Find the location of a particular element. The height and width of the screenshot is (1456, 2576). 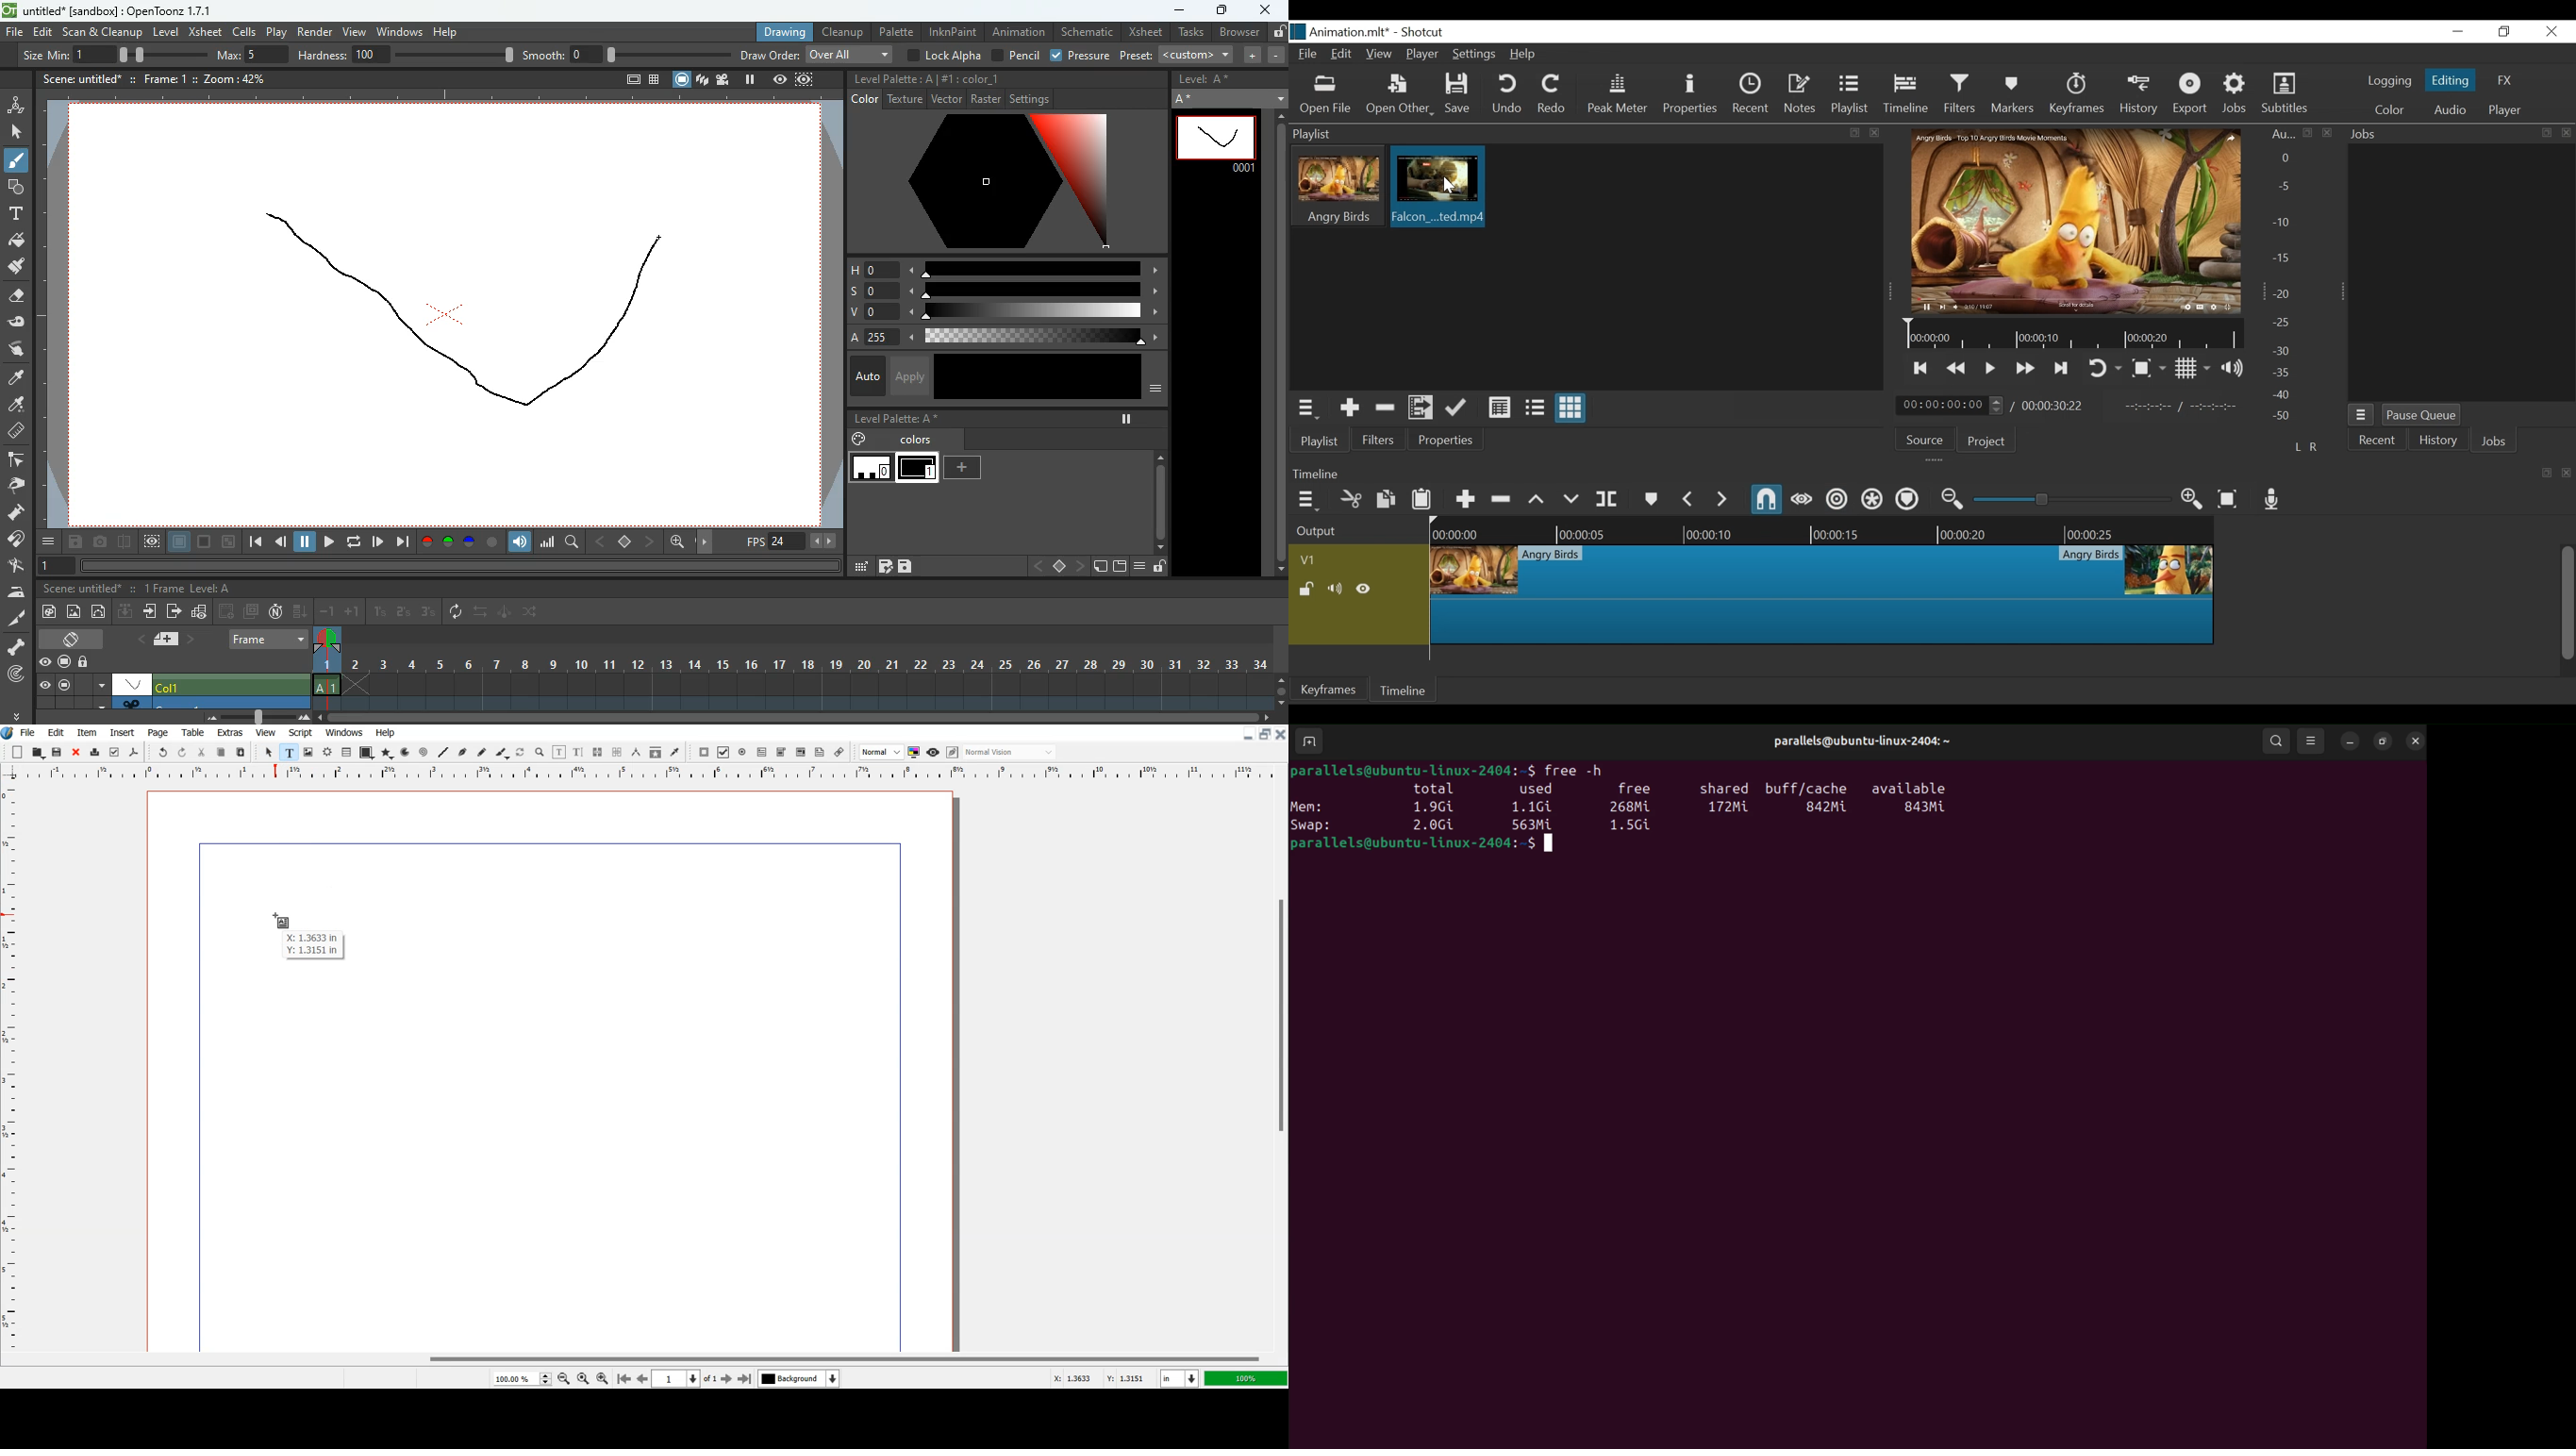

Playlist is located at coordinates (1851, 95).